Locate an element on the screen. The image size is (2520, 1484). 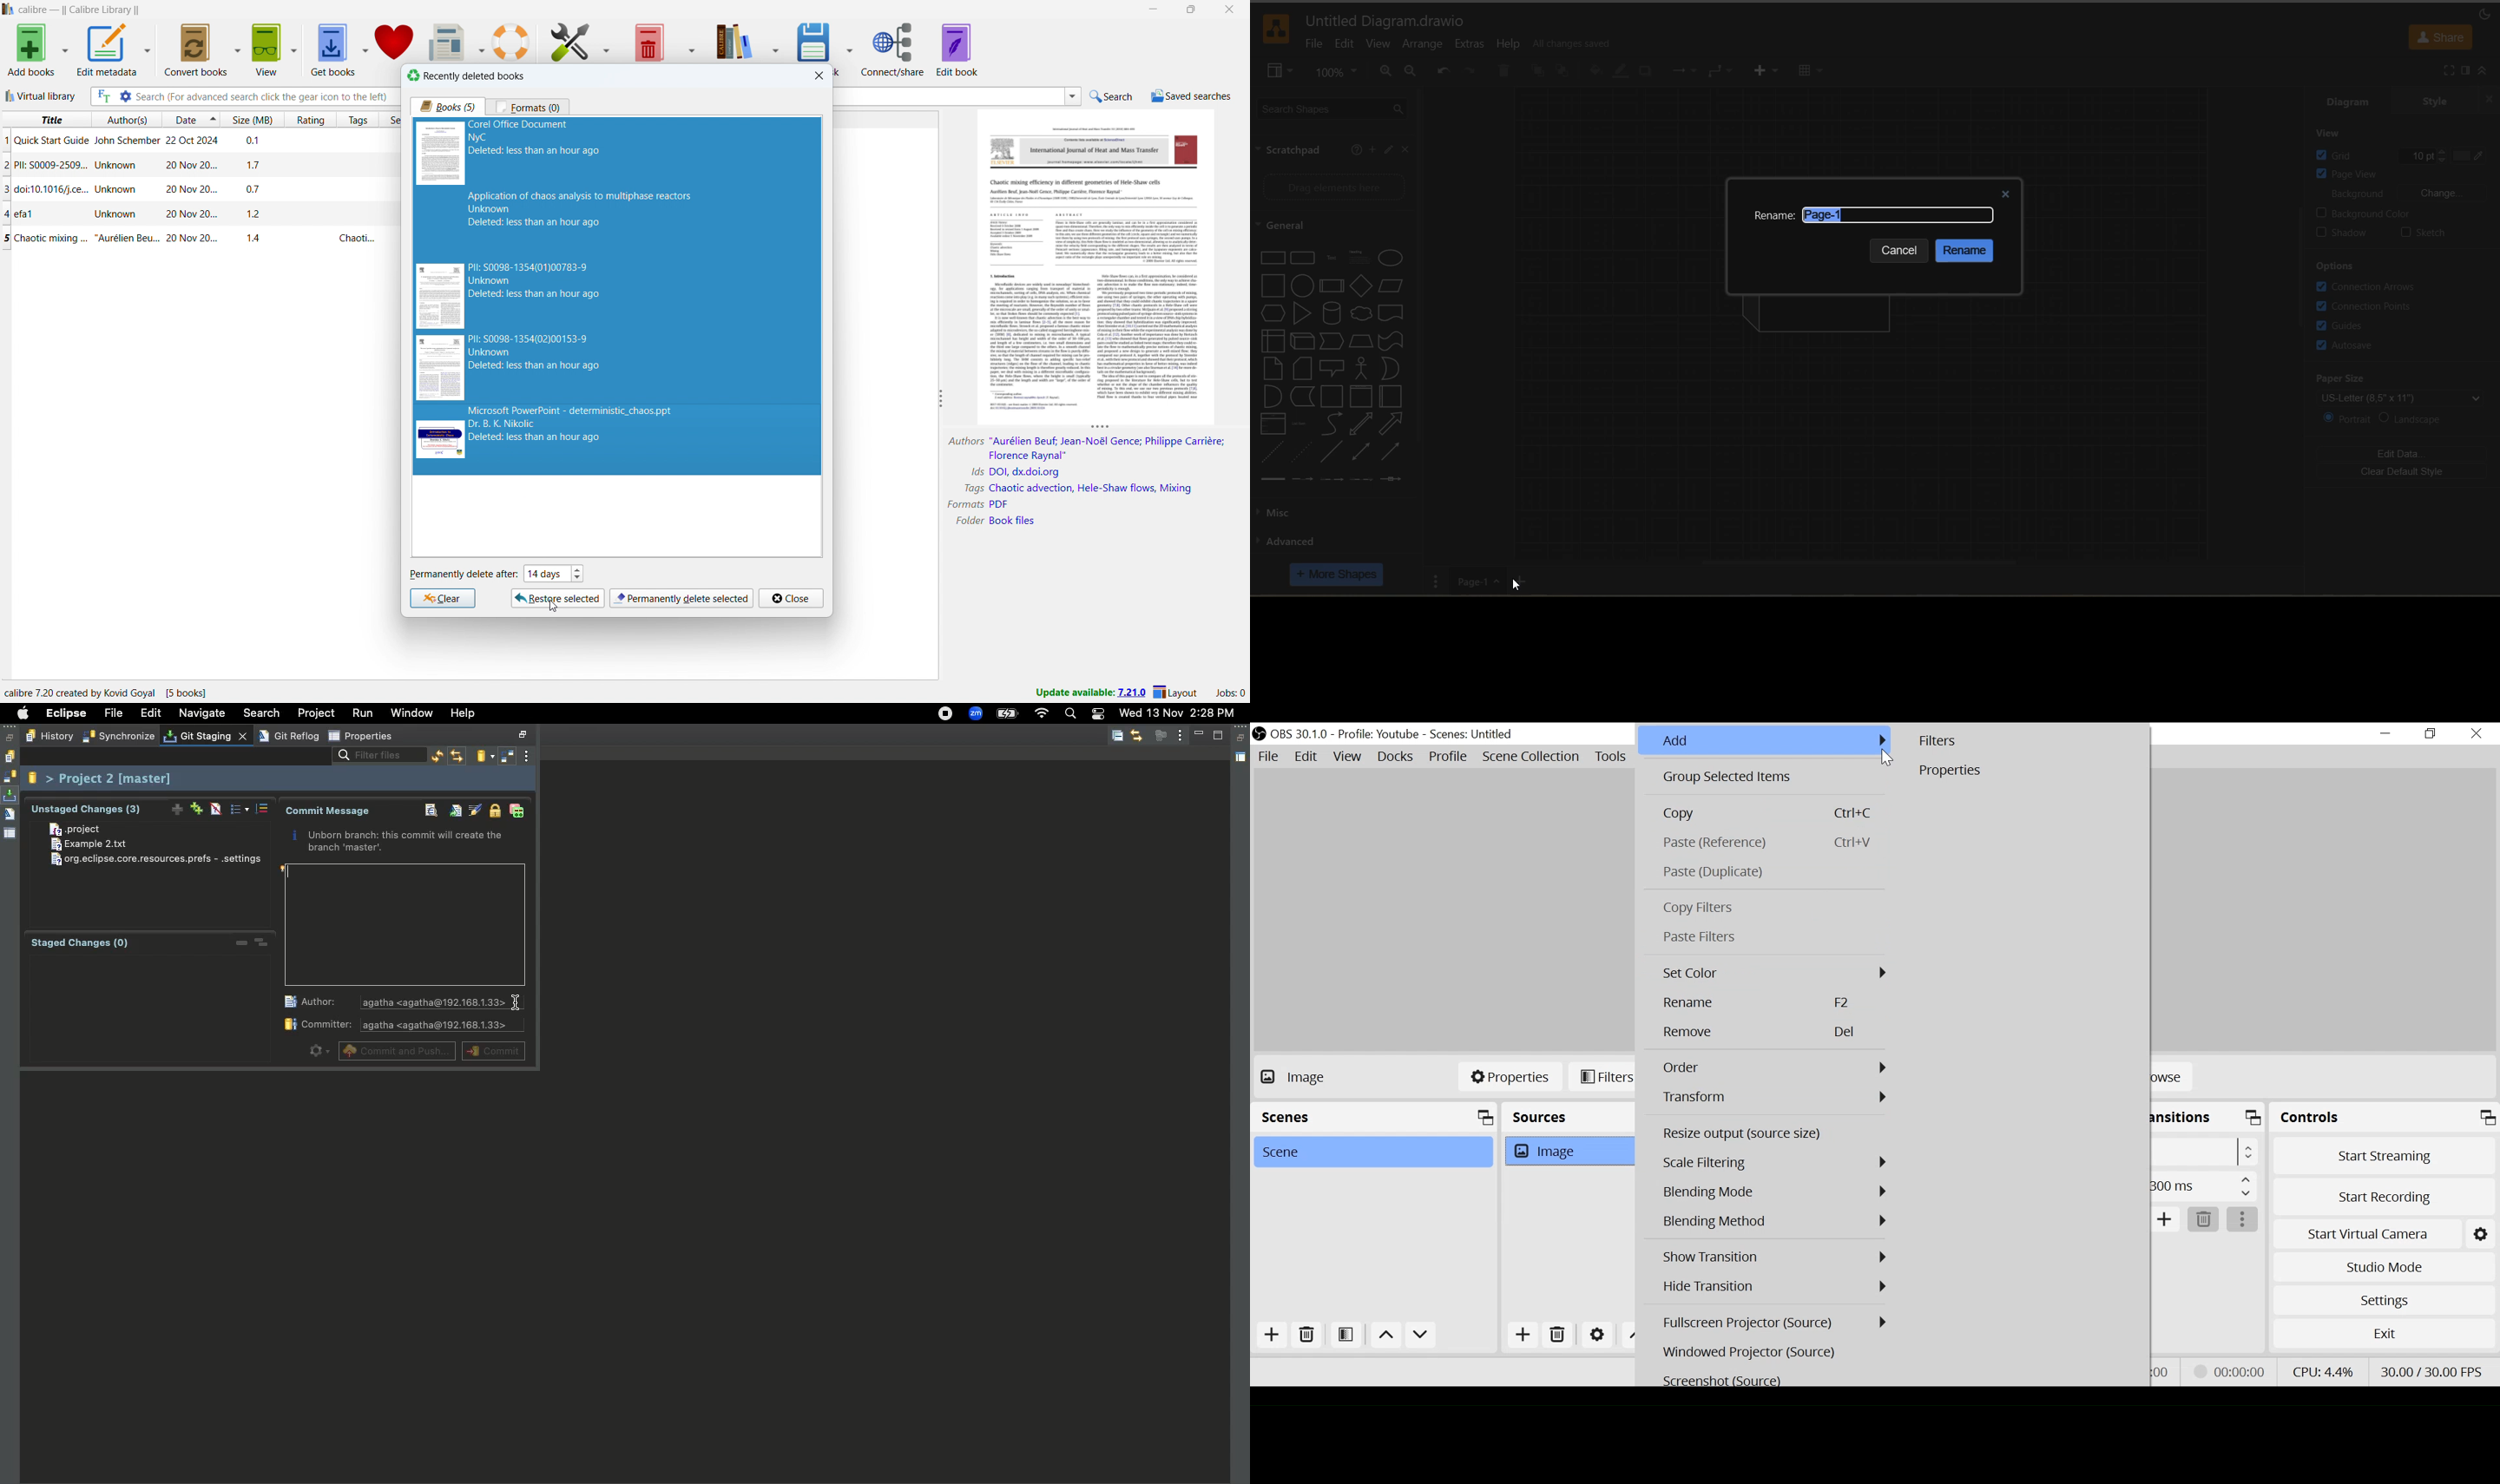
Profile is located at coordinates (1451, 758).